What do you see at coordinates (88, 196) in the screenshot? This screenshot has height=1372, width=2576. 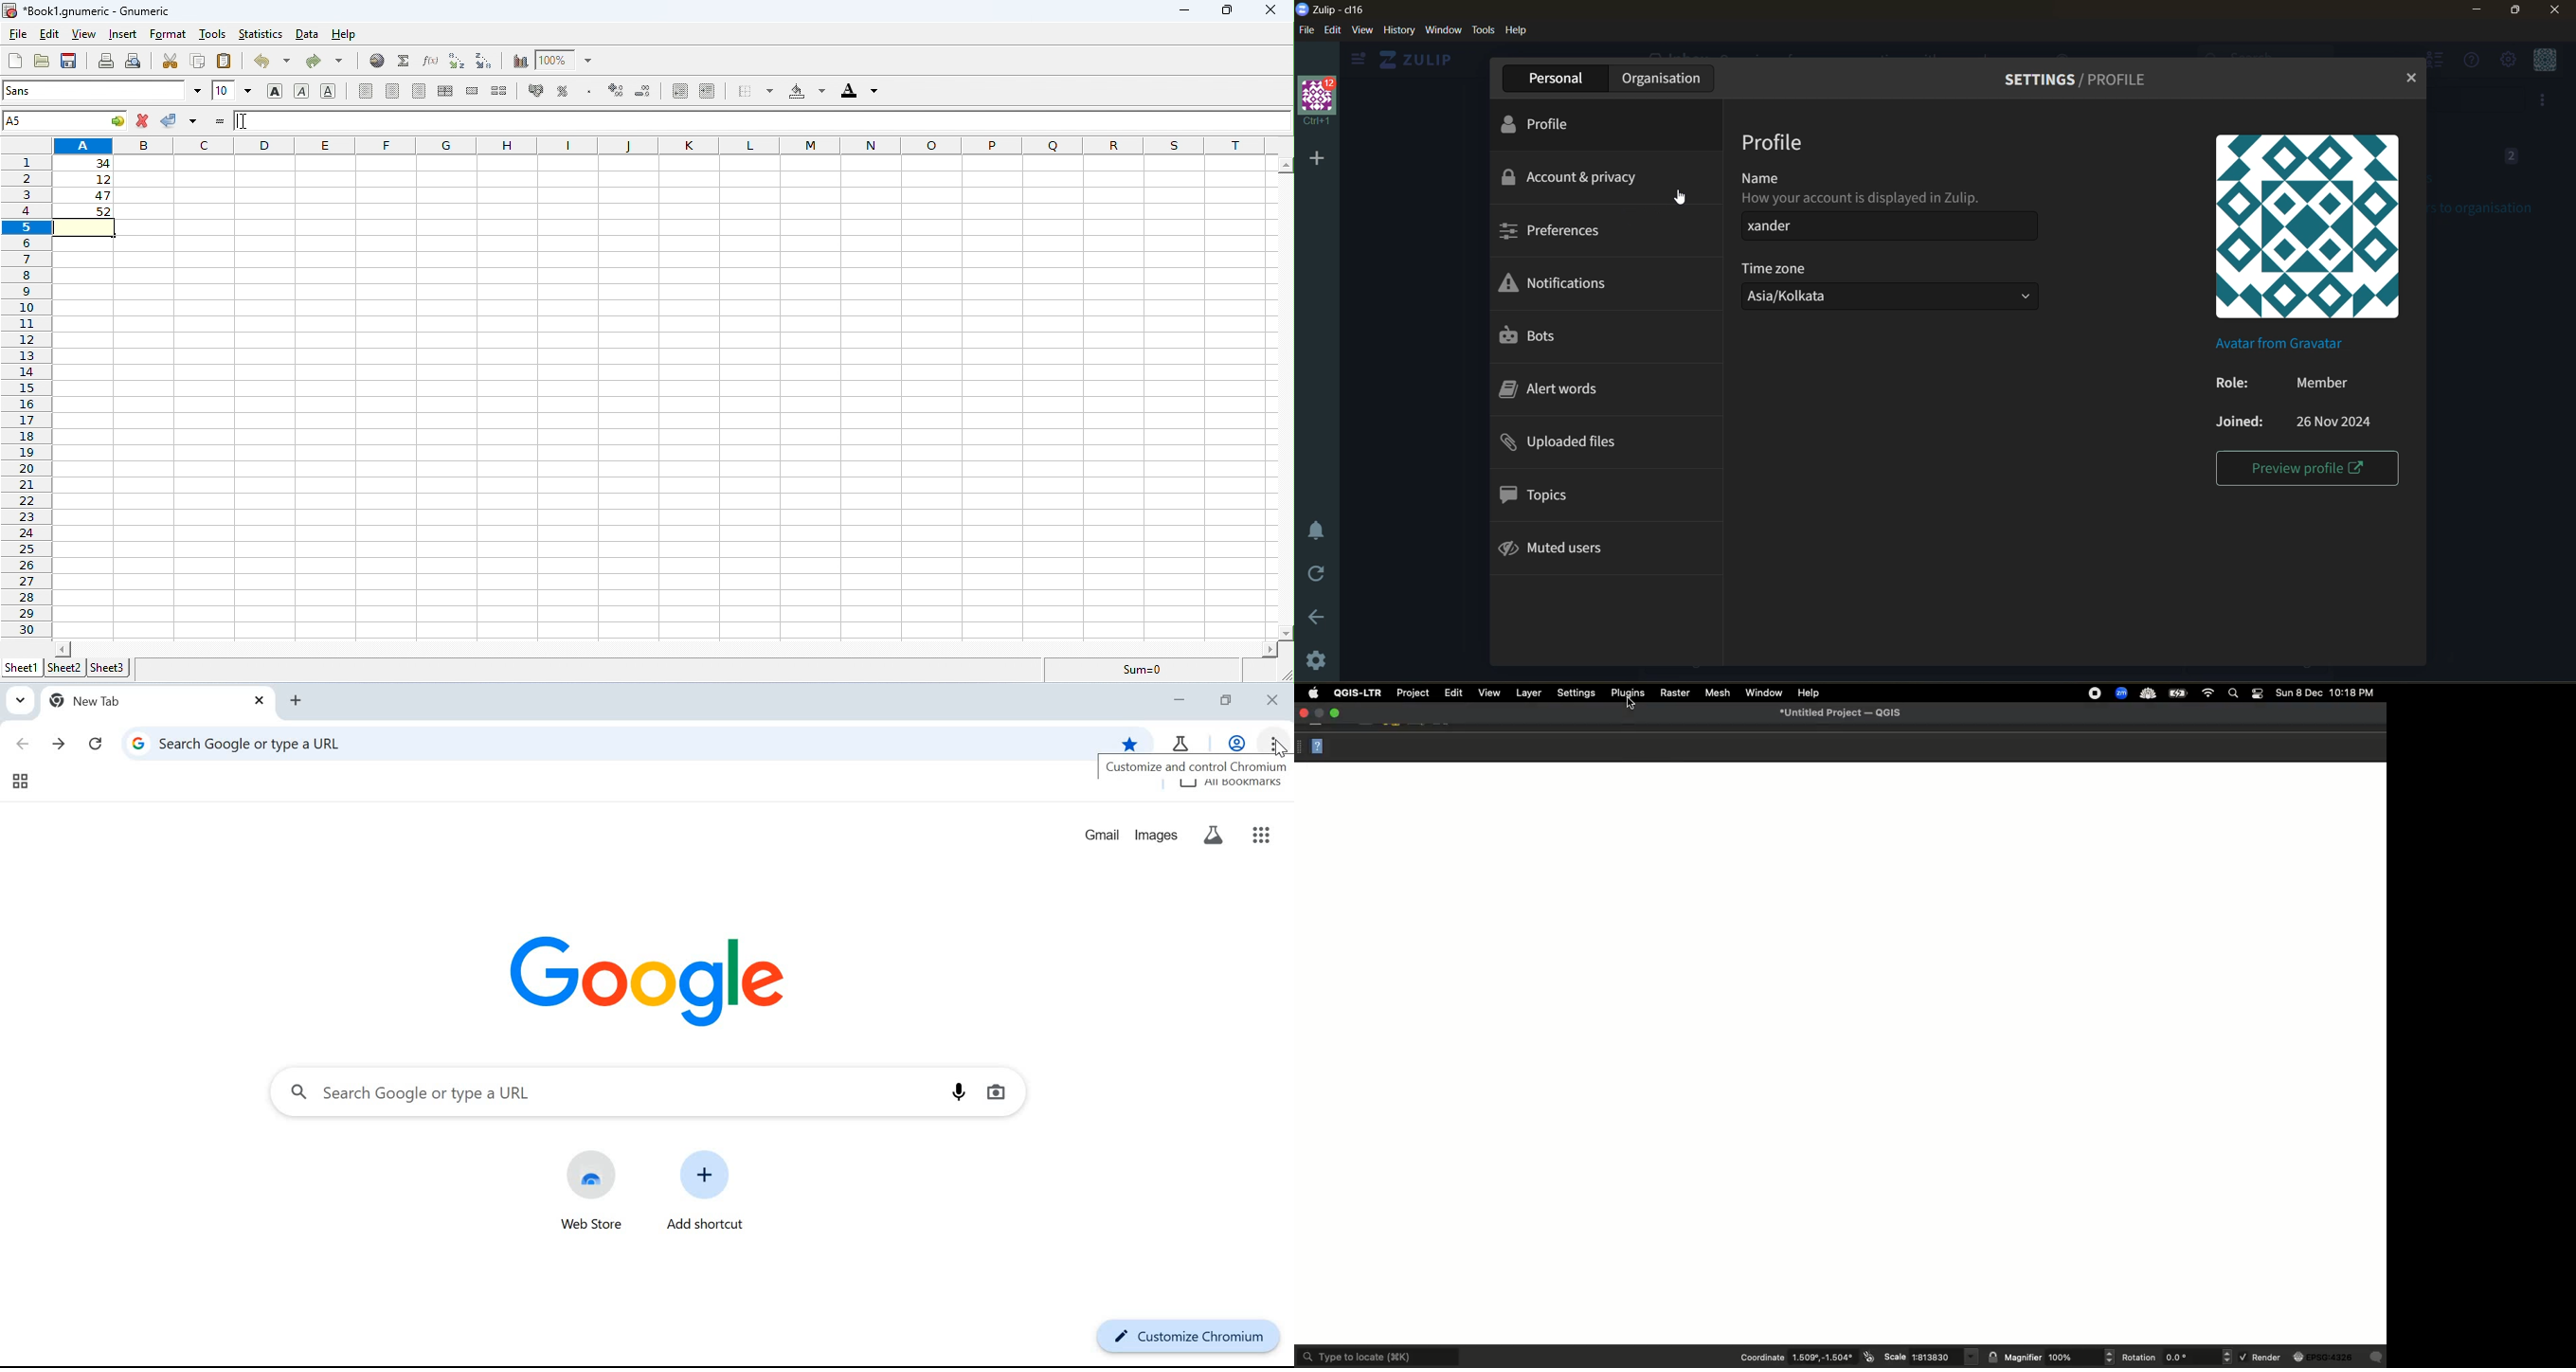 I see `47` at bounding box center [88, 196].